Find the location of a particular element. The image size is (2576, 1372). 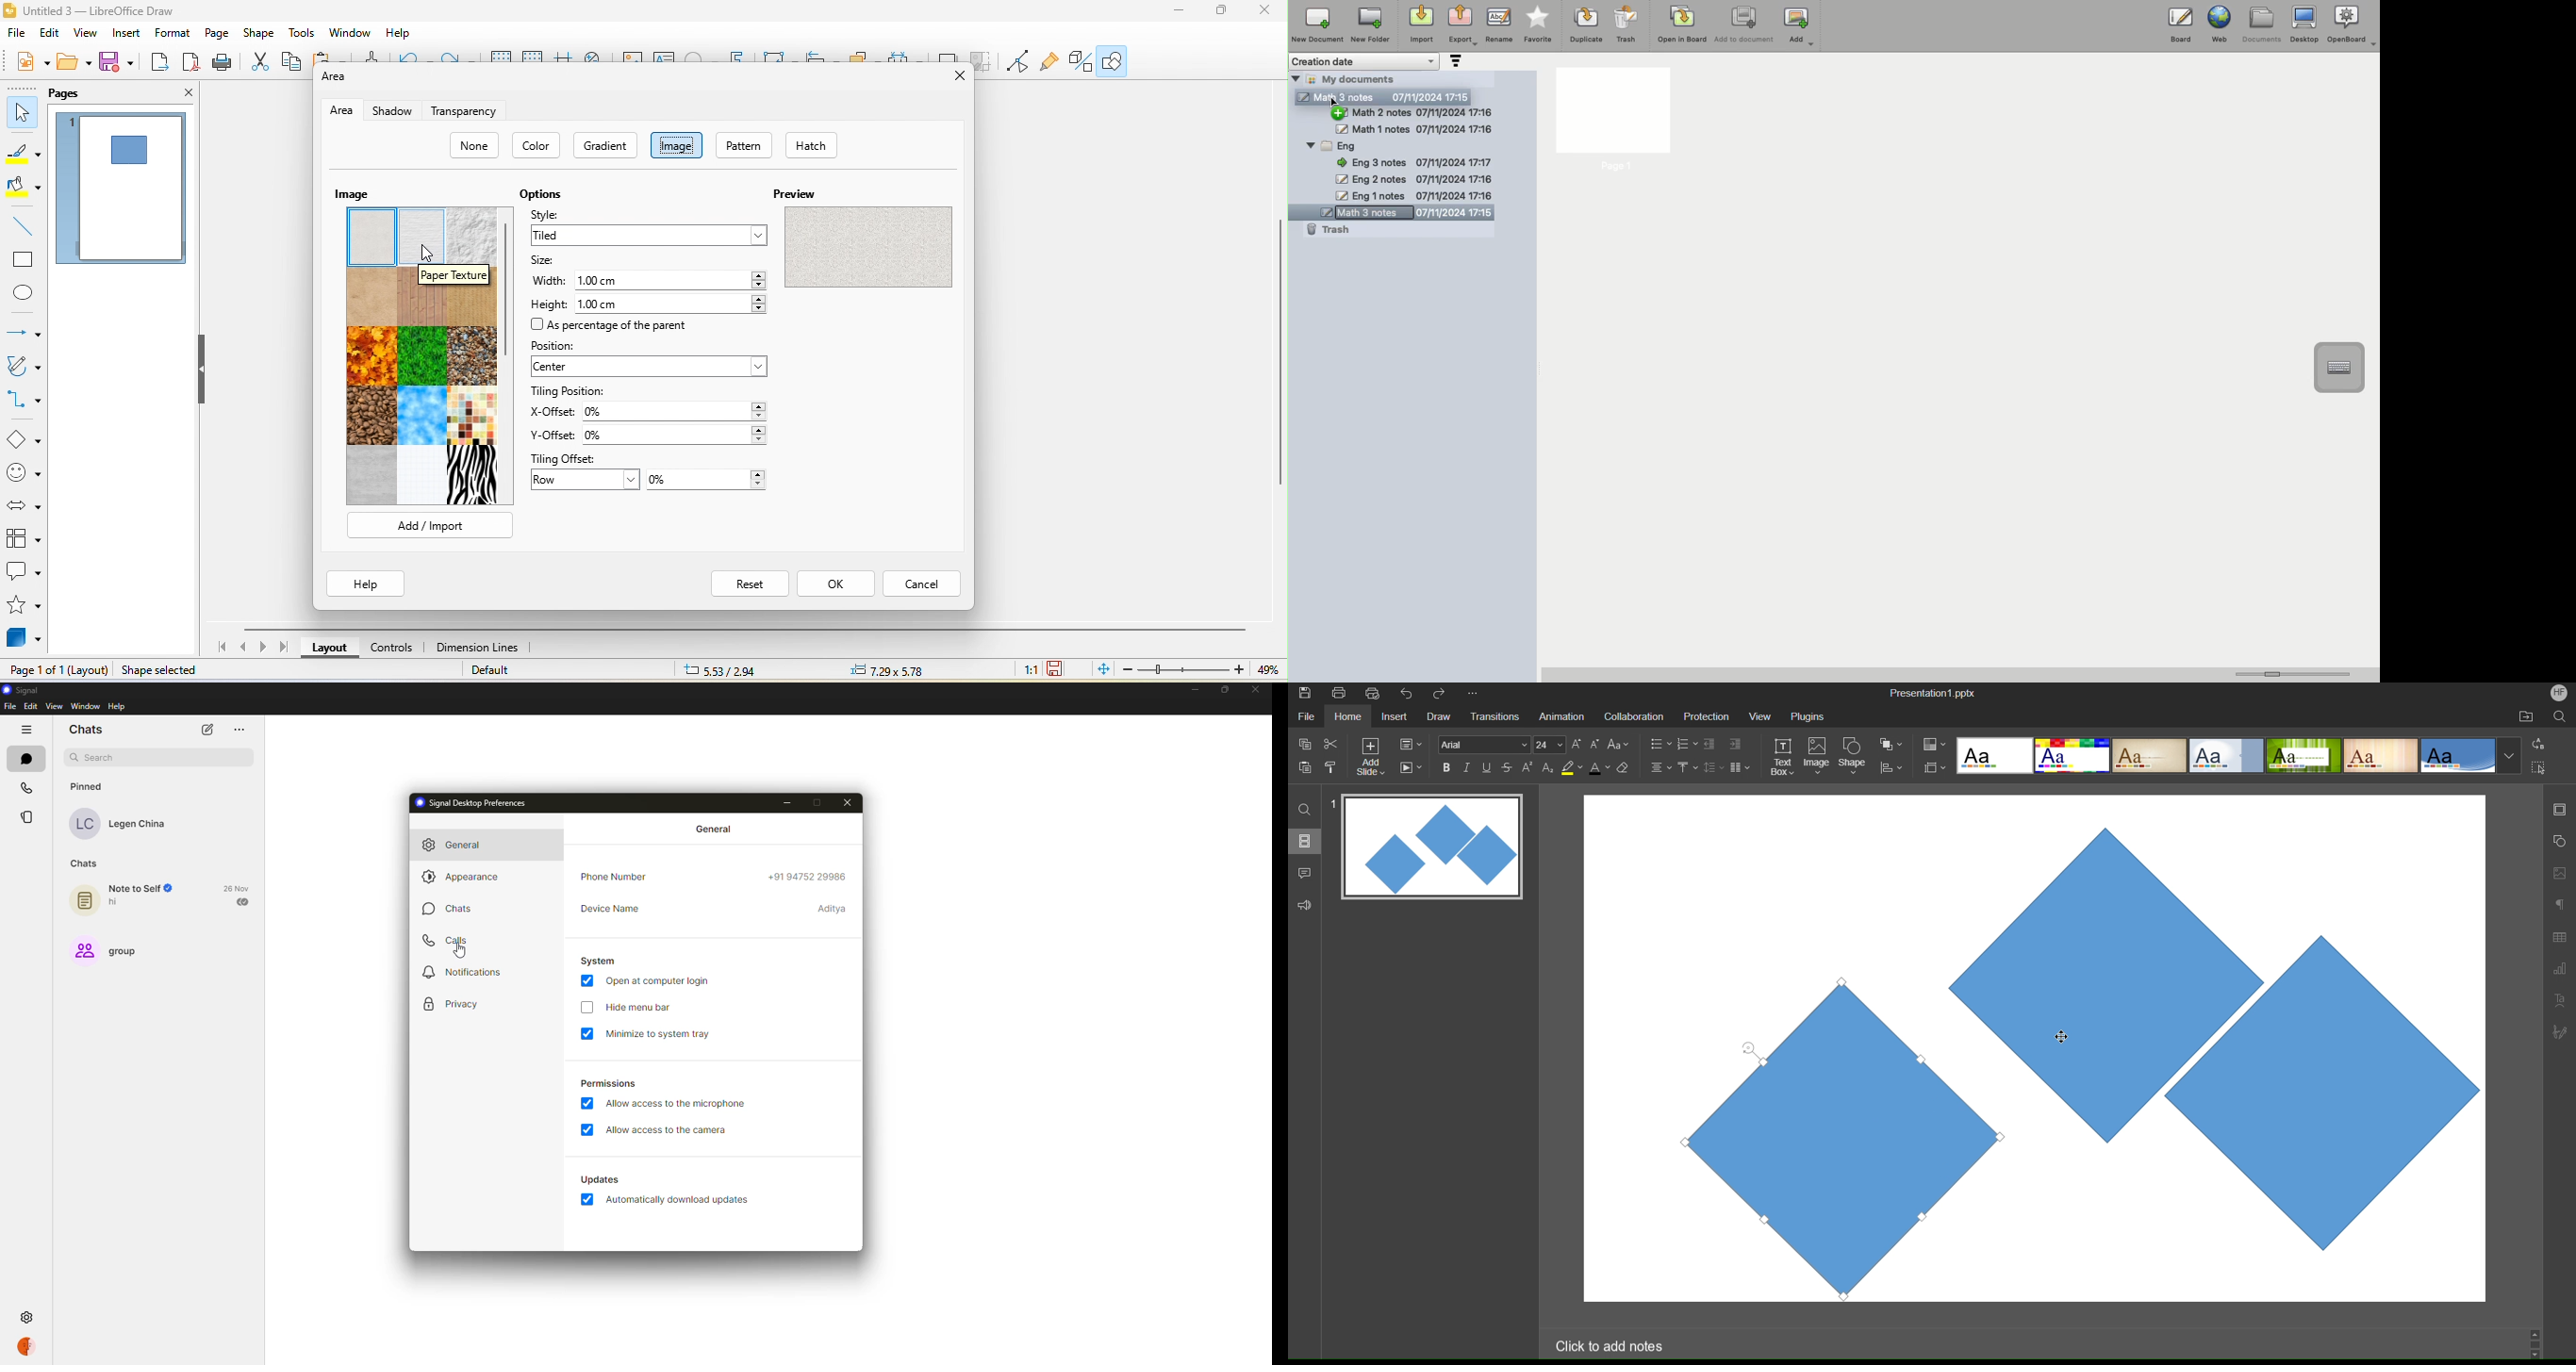

texture 4 is located at coordinates (372, 296).